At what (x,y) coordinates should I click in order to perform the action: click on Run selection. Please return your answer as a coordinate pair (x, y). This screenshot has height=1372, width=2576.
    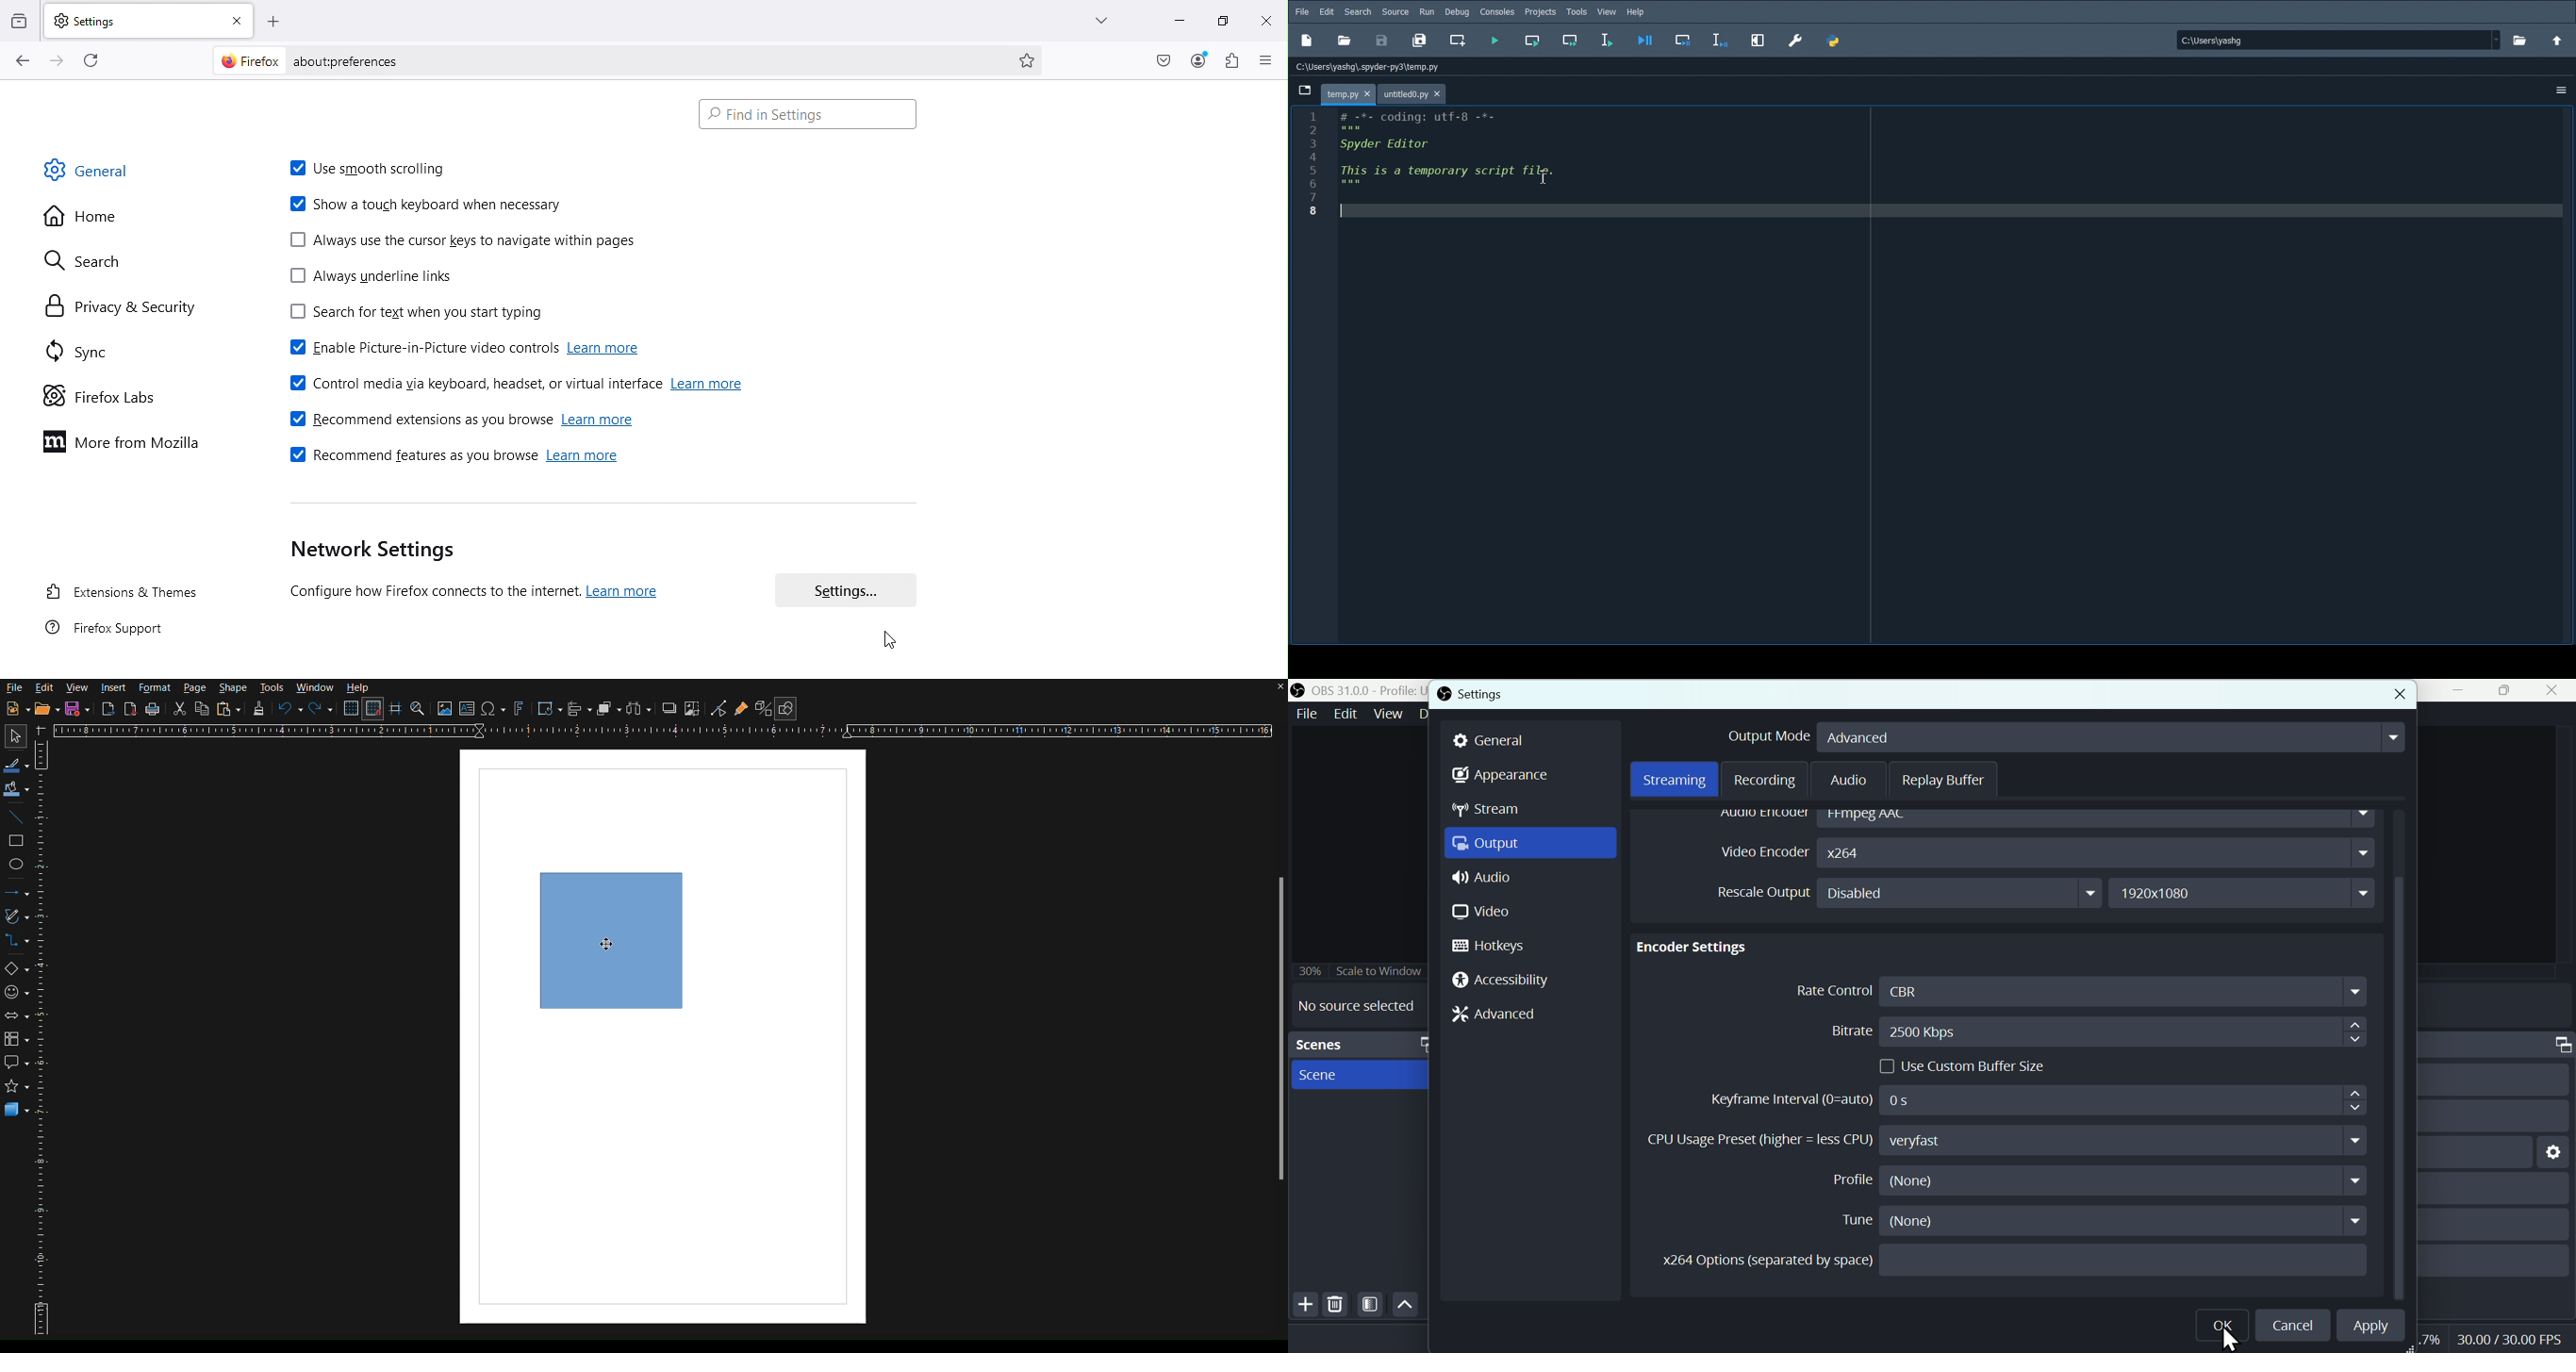
    Looking at the image, I should click on (1607, 42).